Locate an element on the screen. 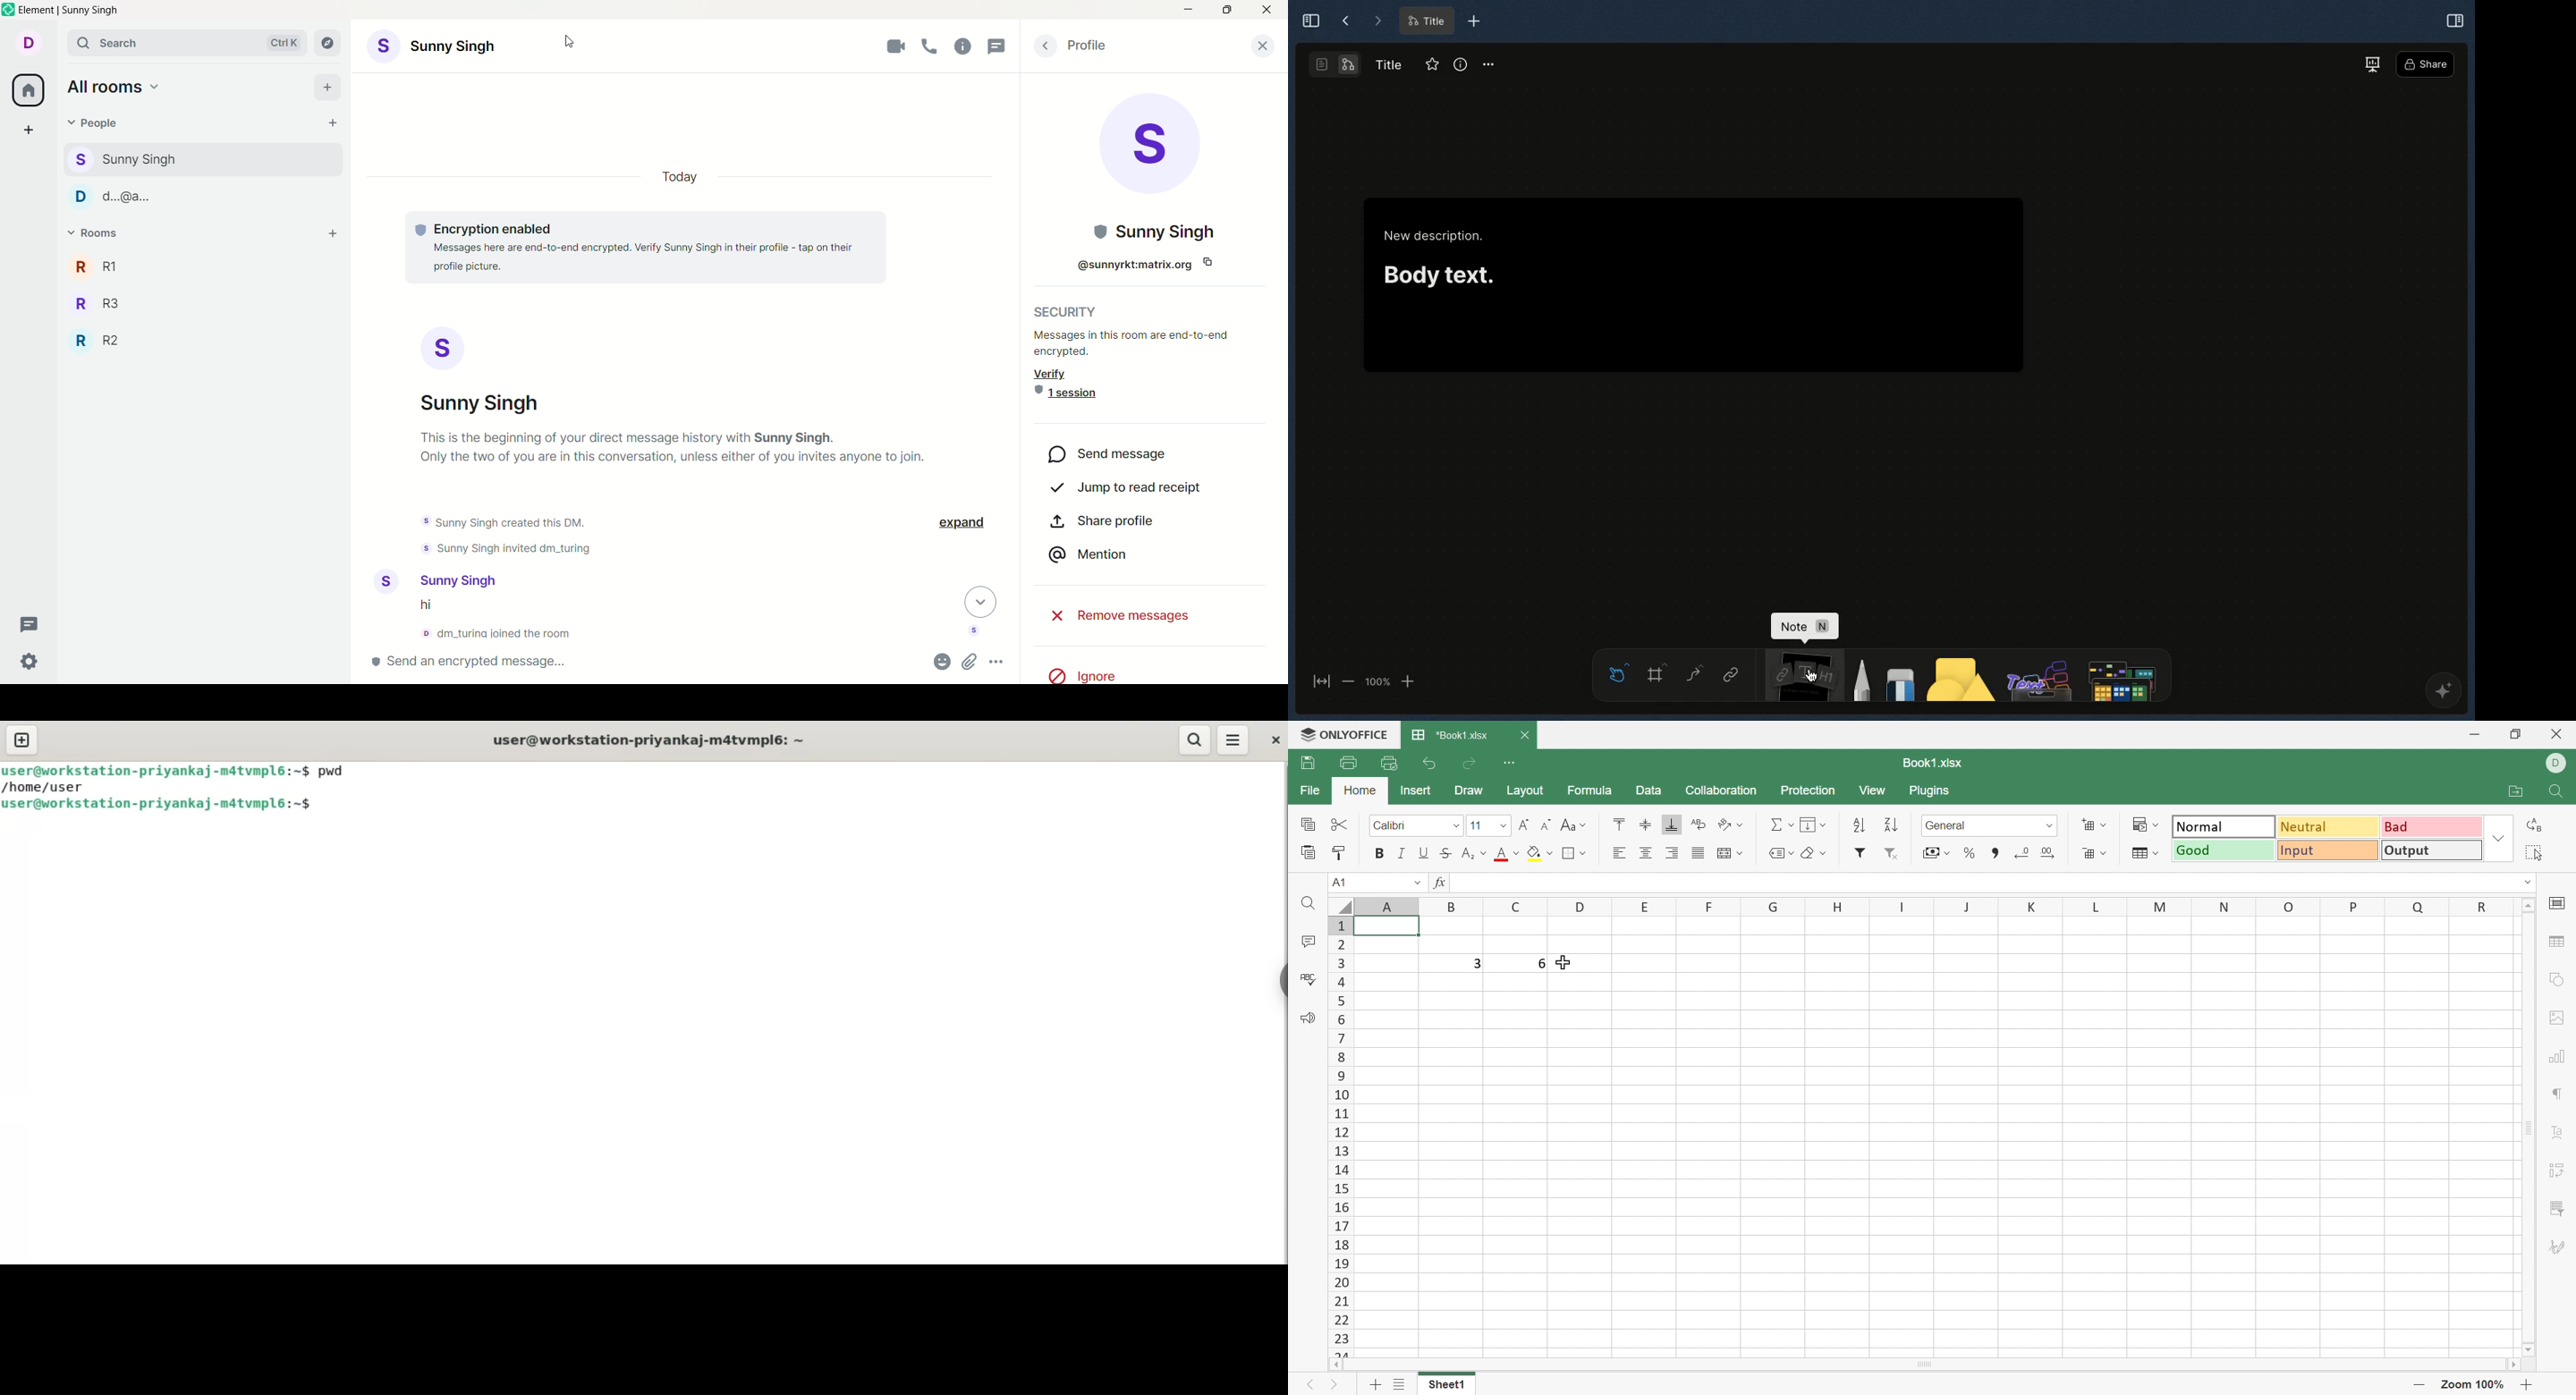  Clear is located at coordinates (1815, 852).